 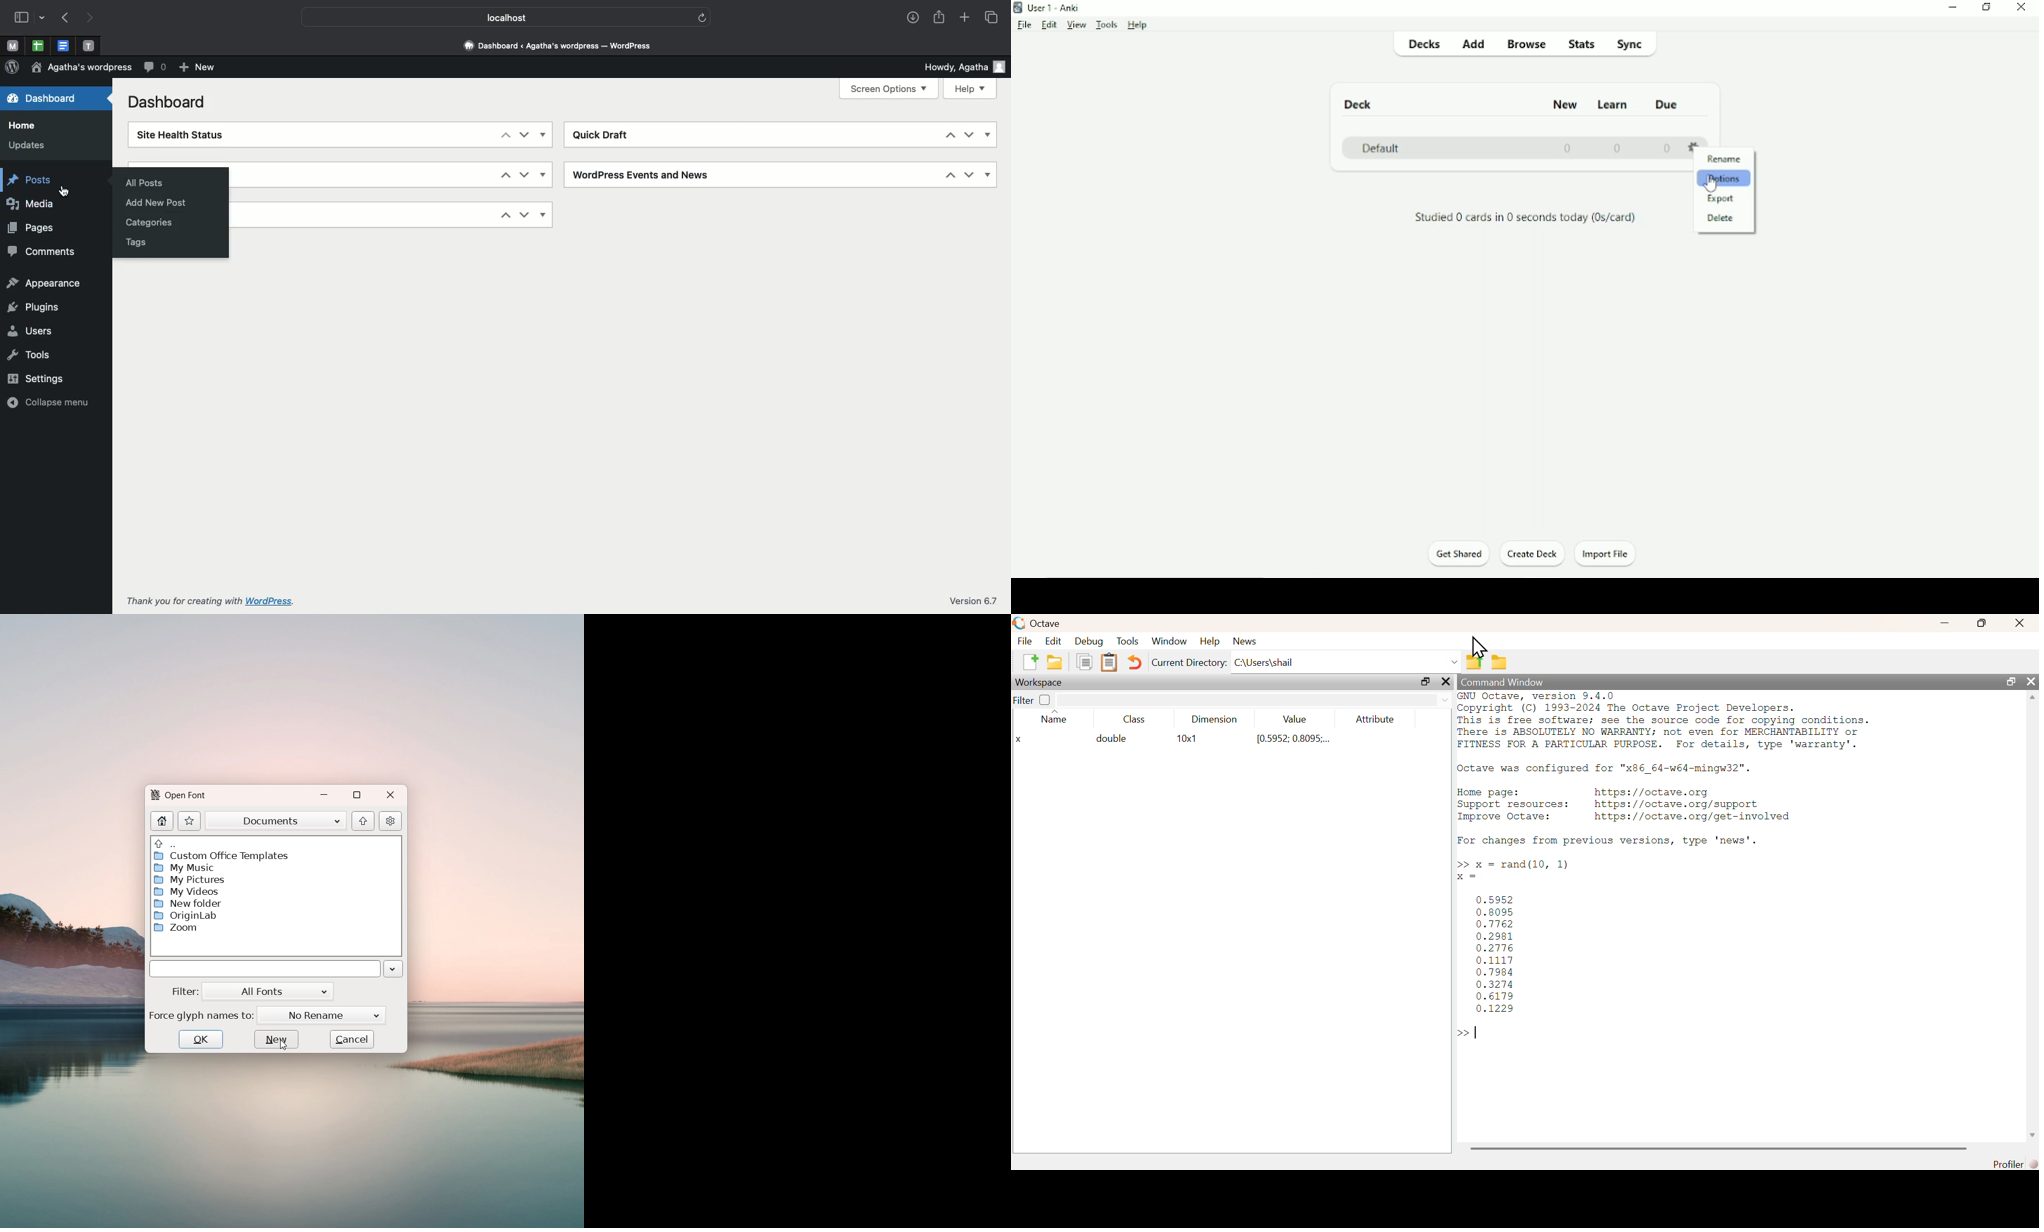 What do you see at coordinates (1360, 104) in the screenshot?
I see `Deck` at bounding box center [1360, 104].